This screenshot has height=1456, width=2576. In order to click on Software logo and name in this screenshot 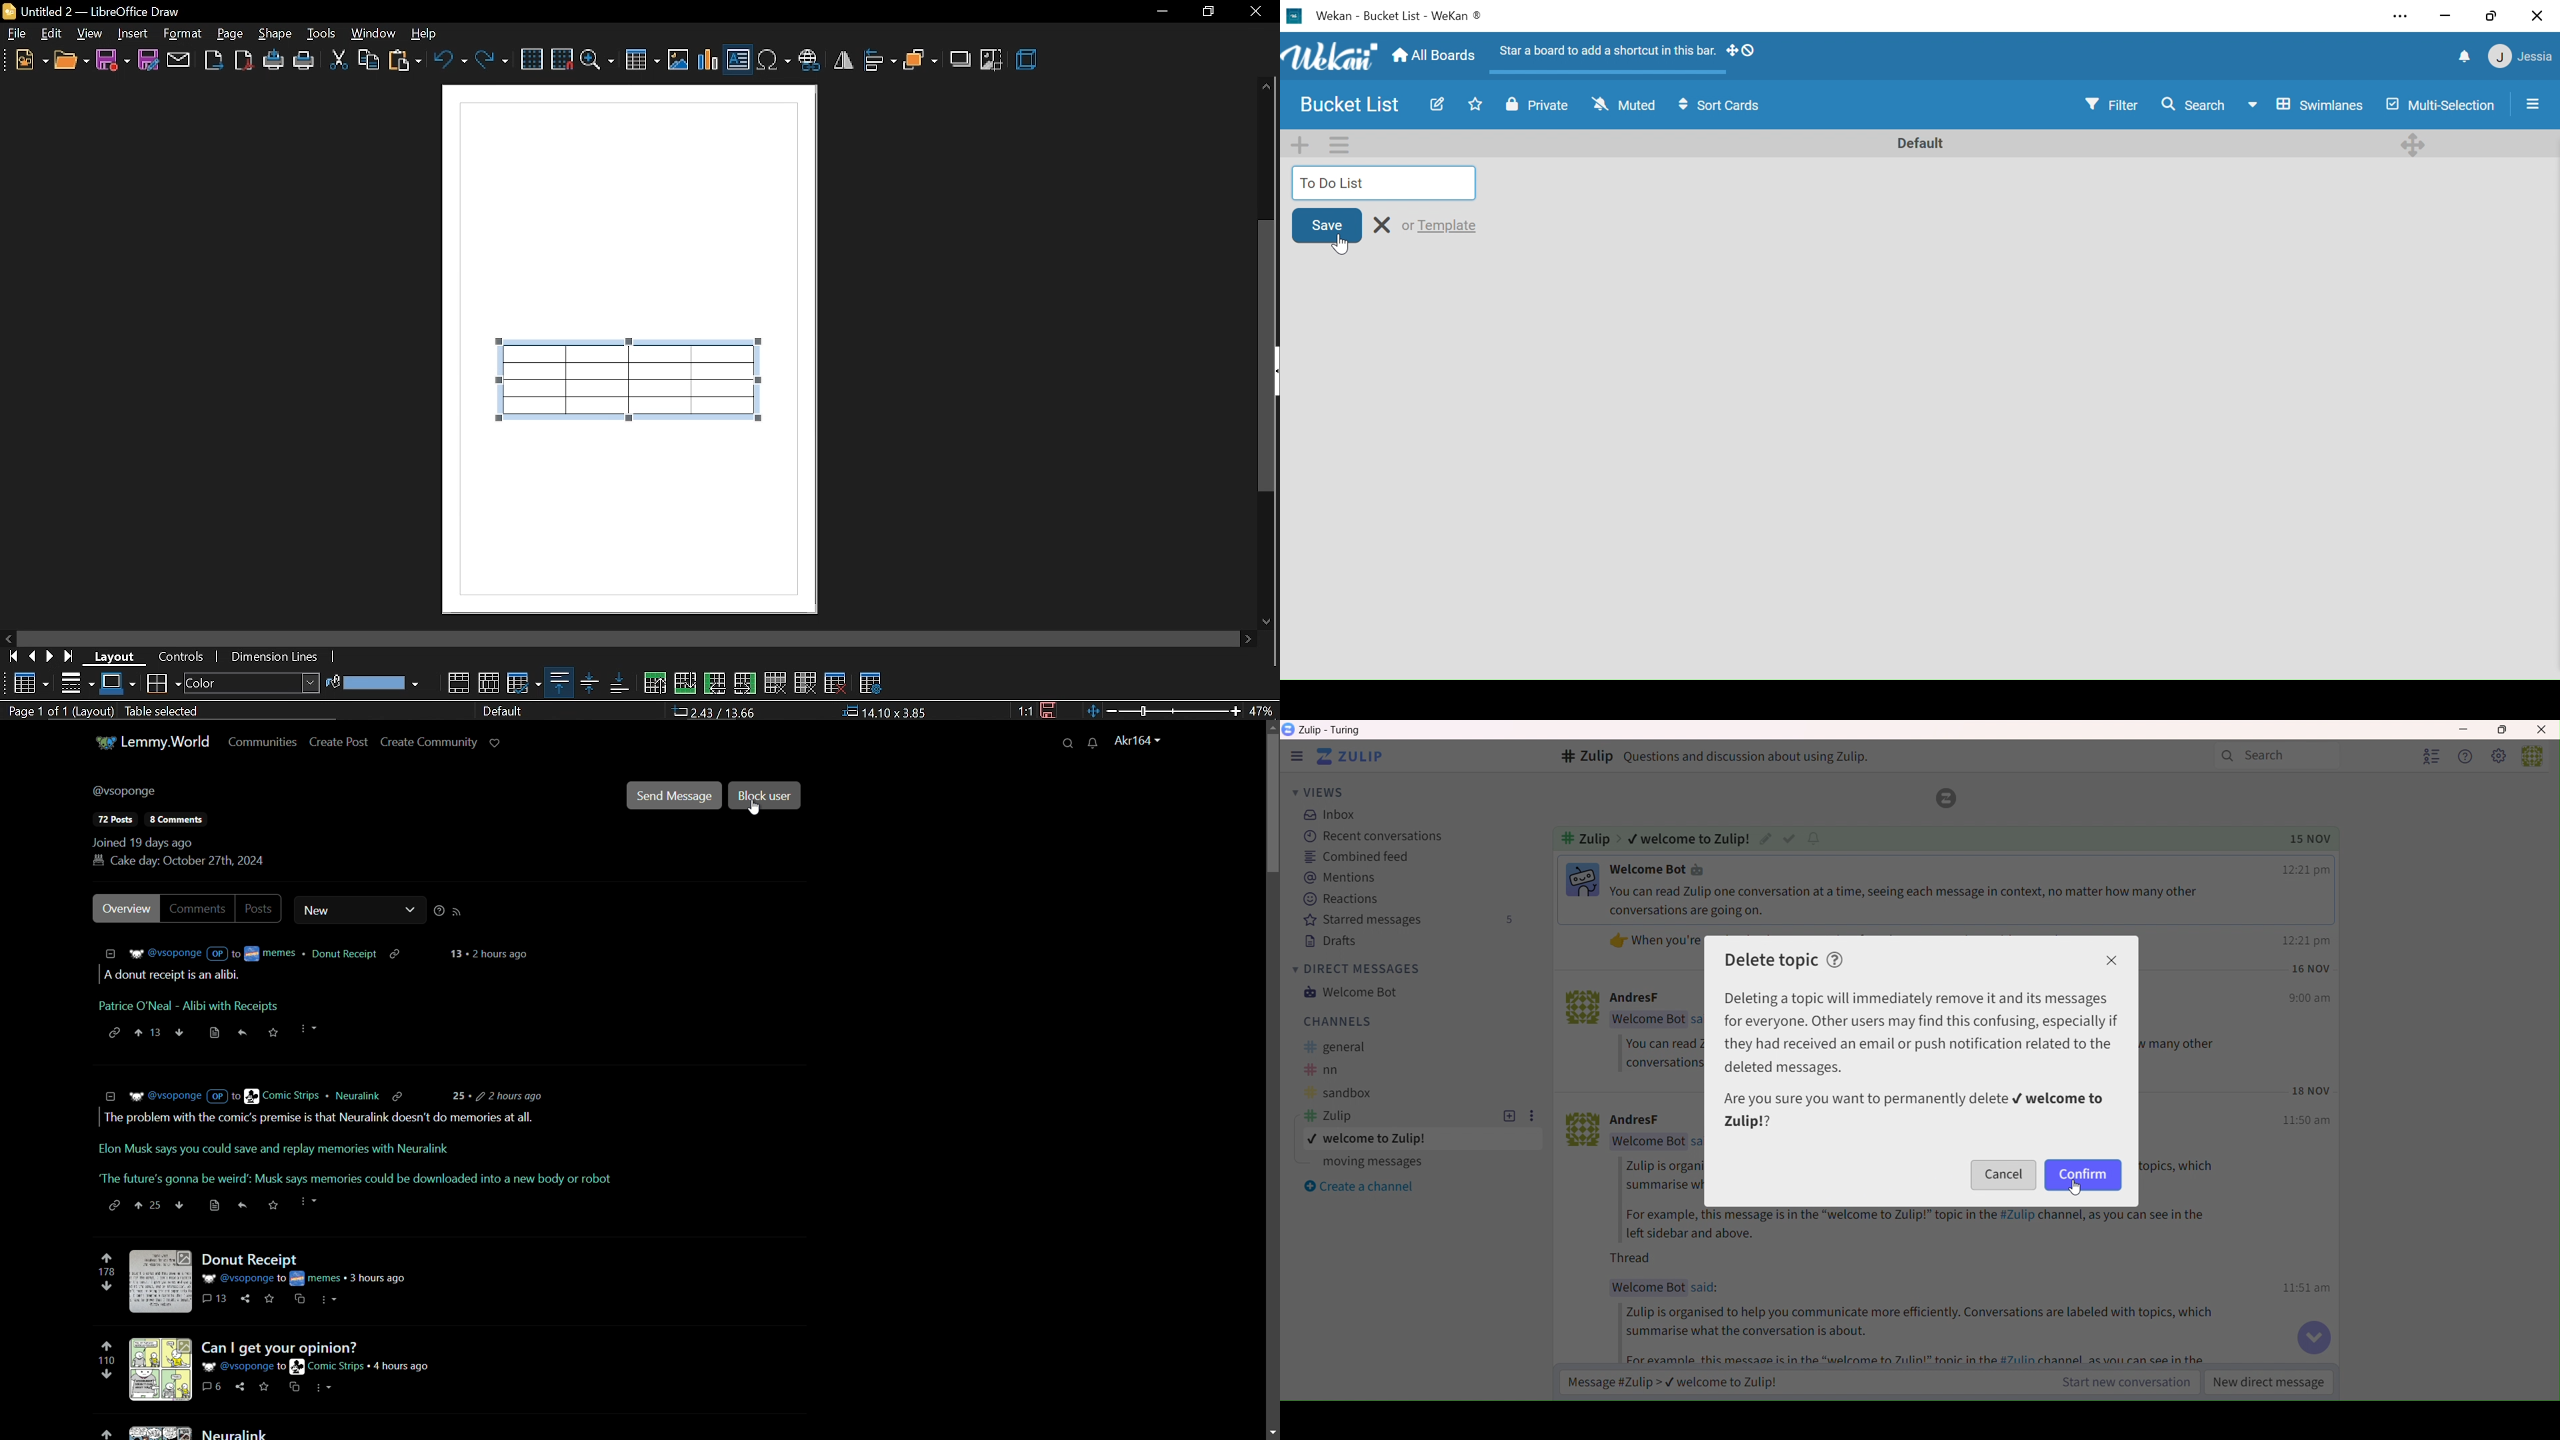, I will do `click(1350, 757)`.